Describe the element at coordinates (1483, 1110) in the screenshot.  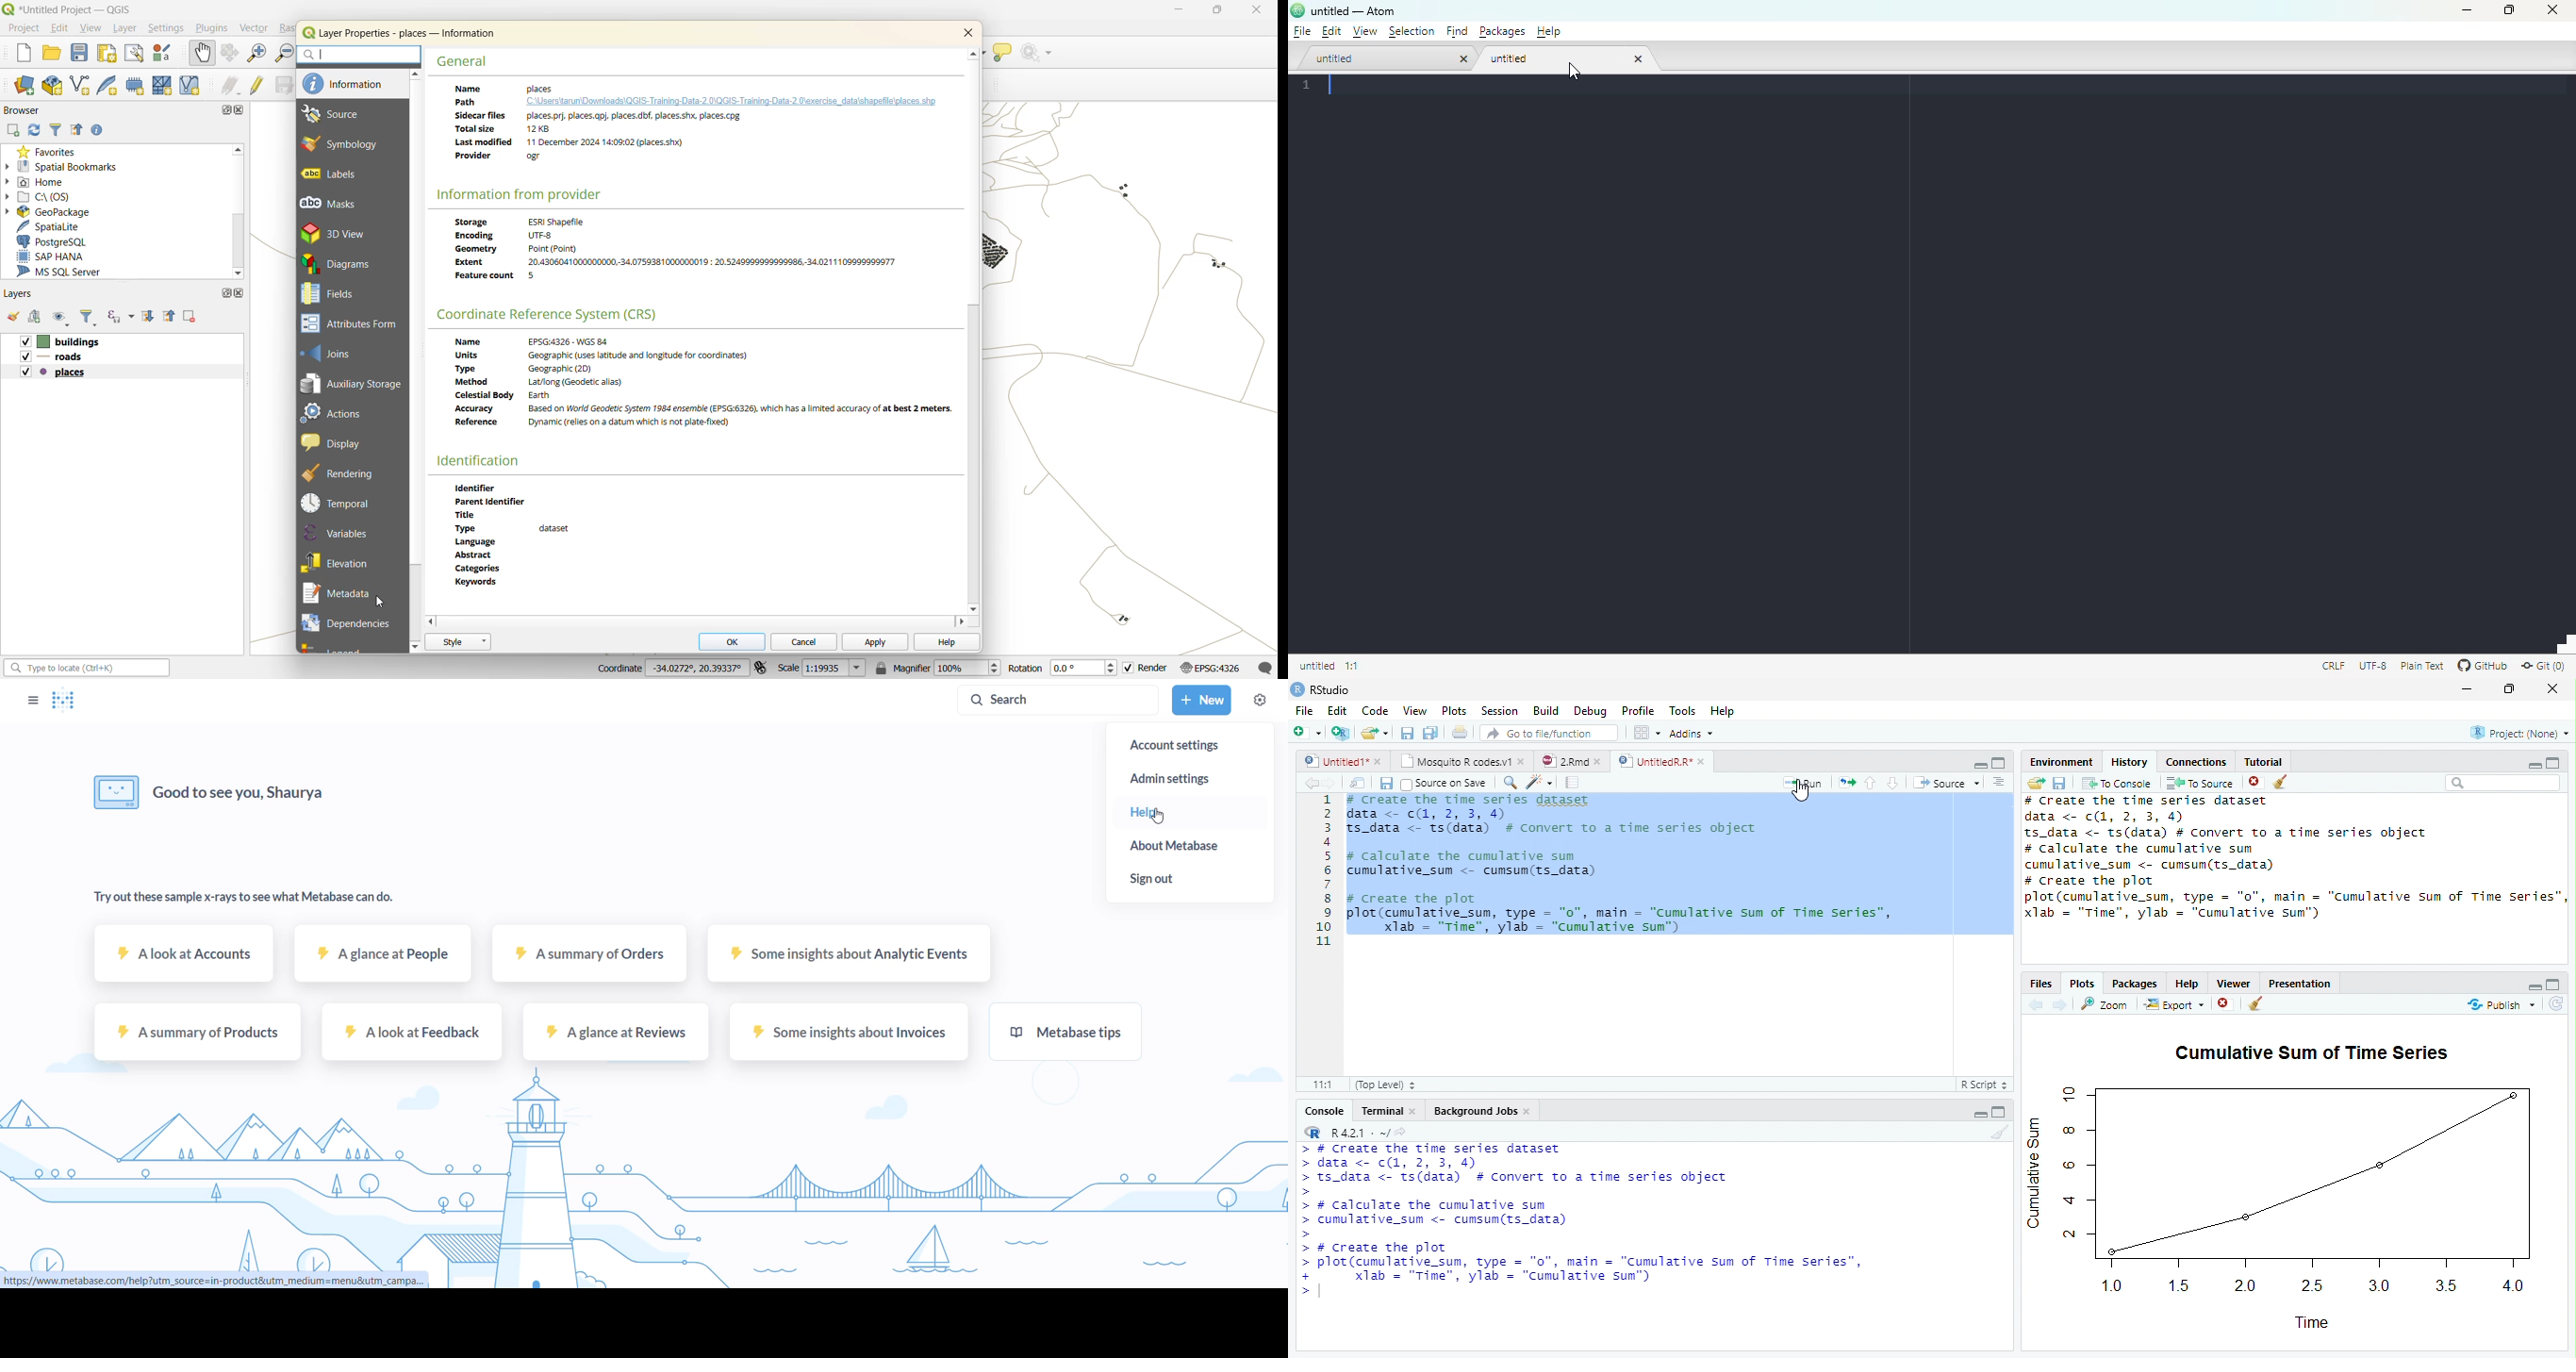
I see `Background Jobs` at that location.